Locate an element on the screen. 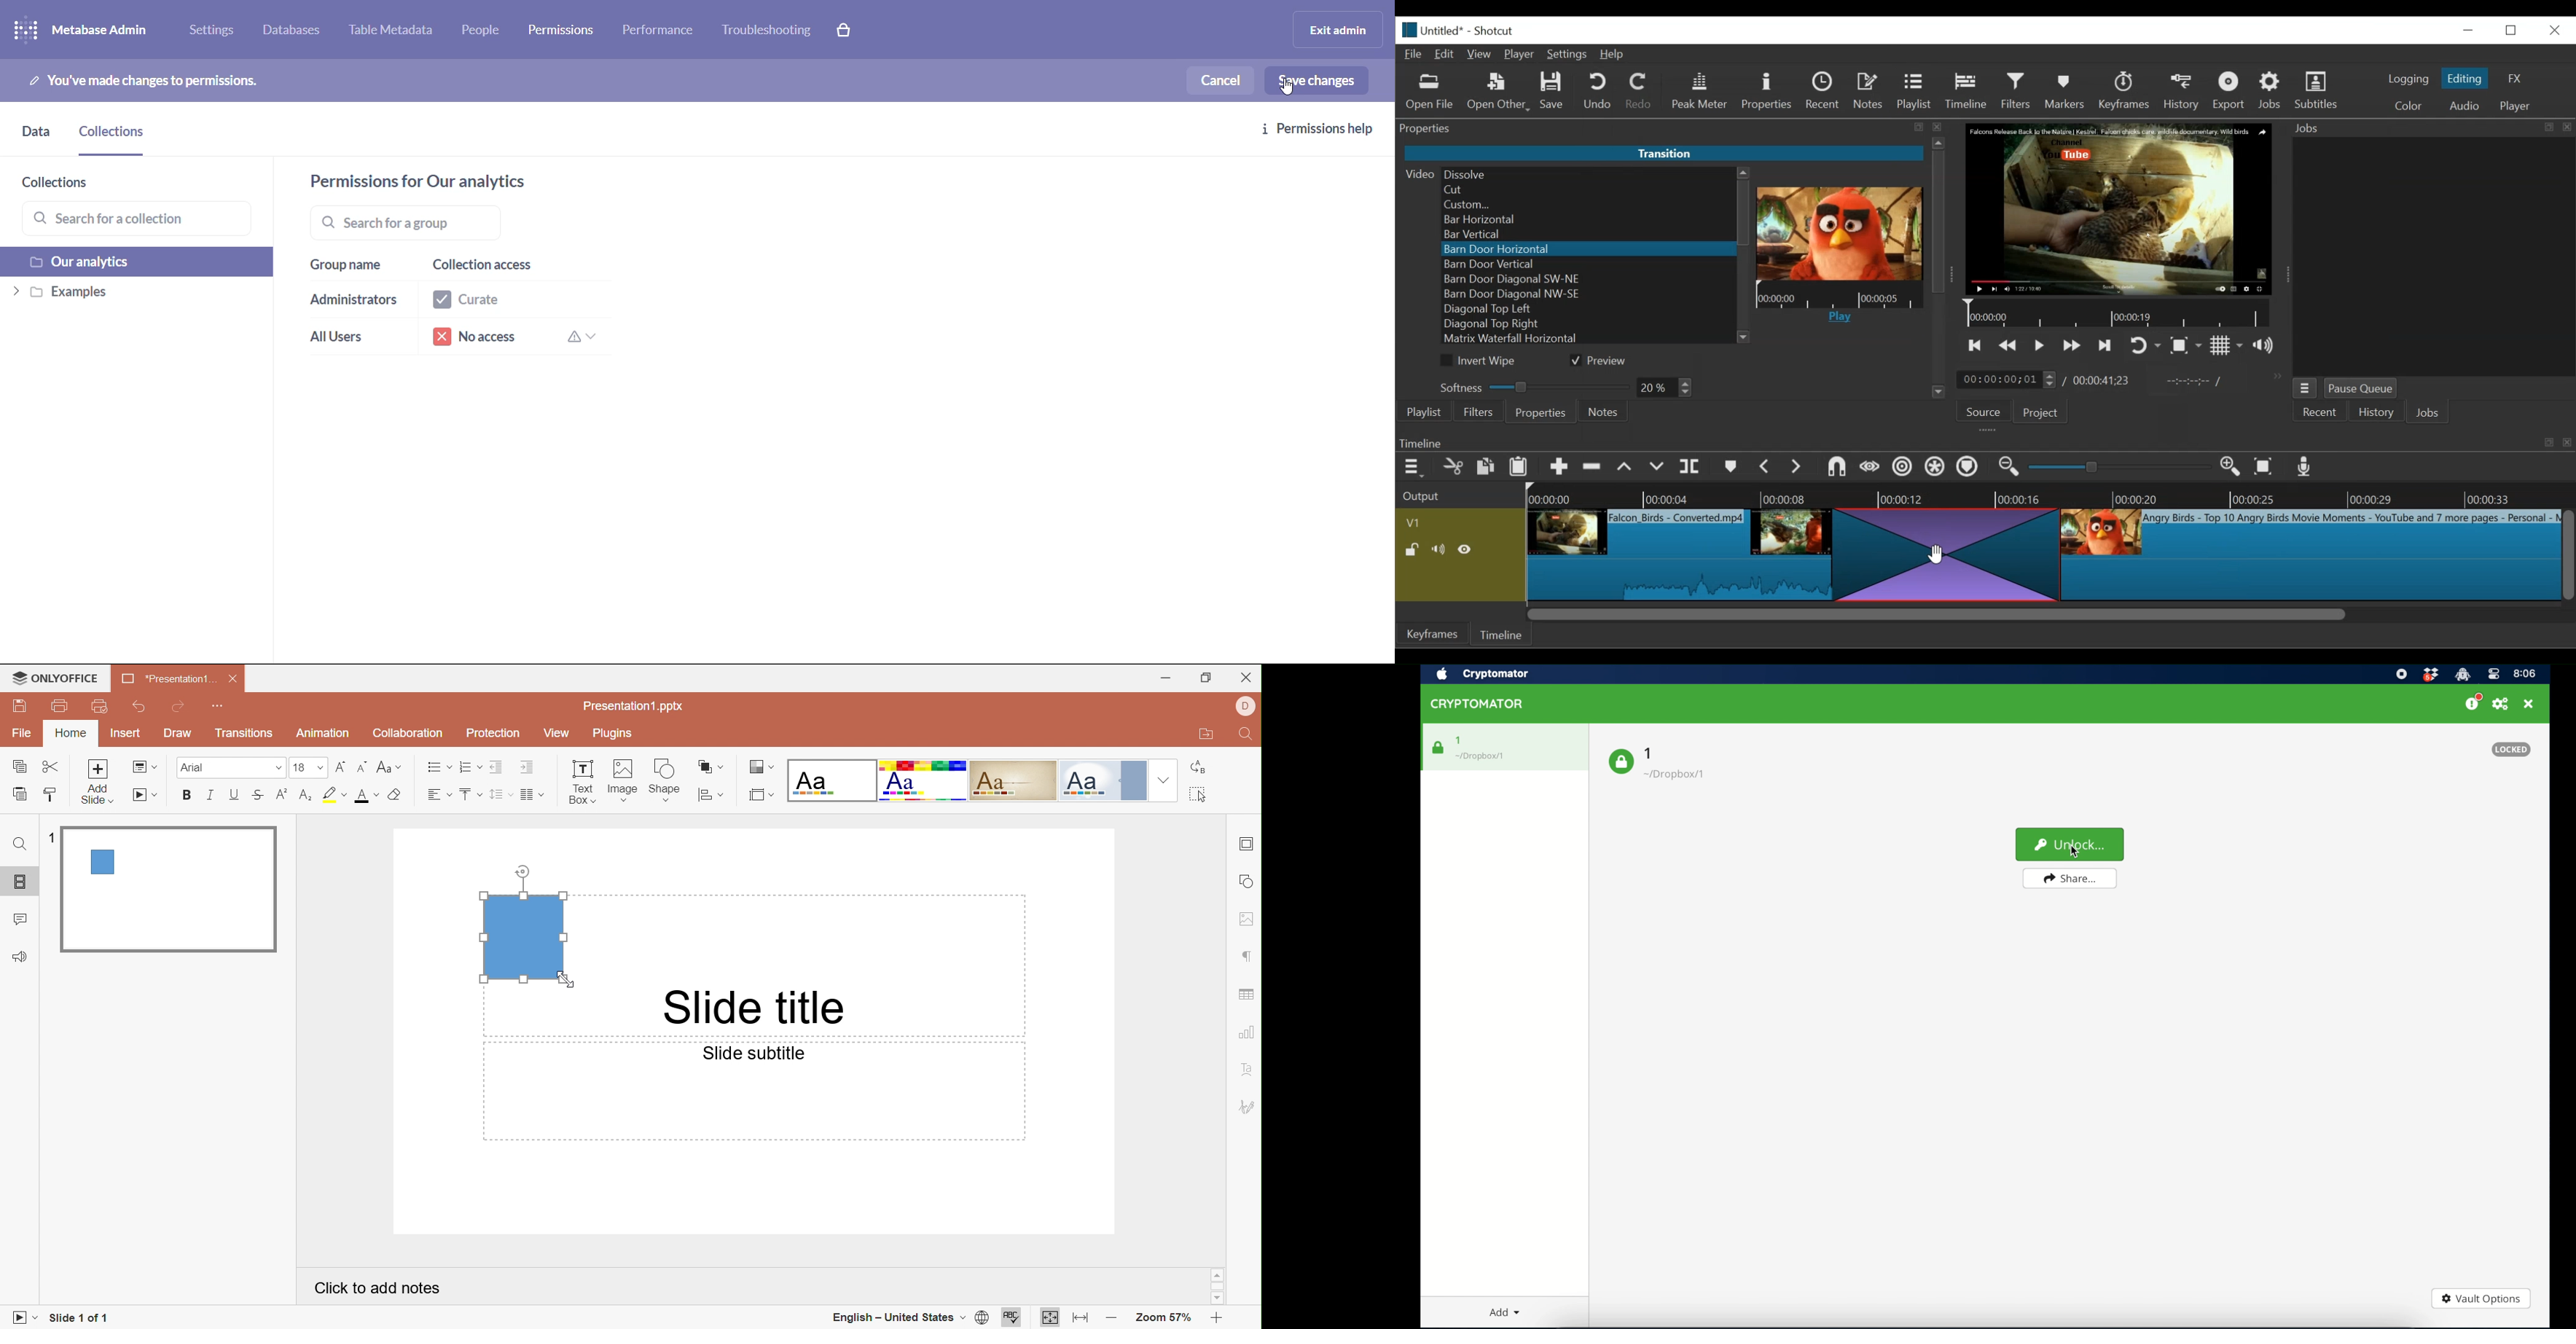 This screenshot has width=2576, height=1344. Save is located at coordinates (20, 706).